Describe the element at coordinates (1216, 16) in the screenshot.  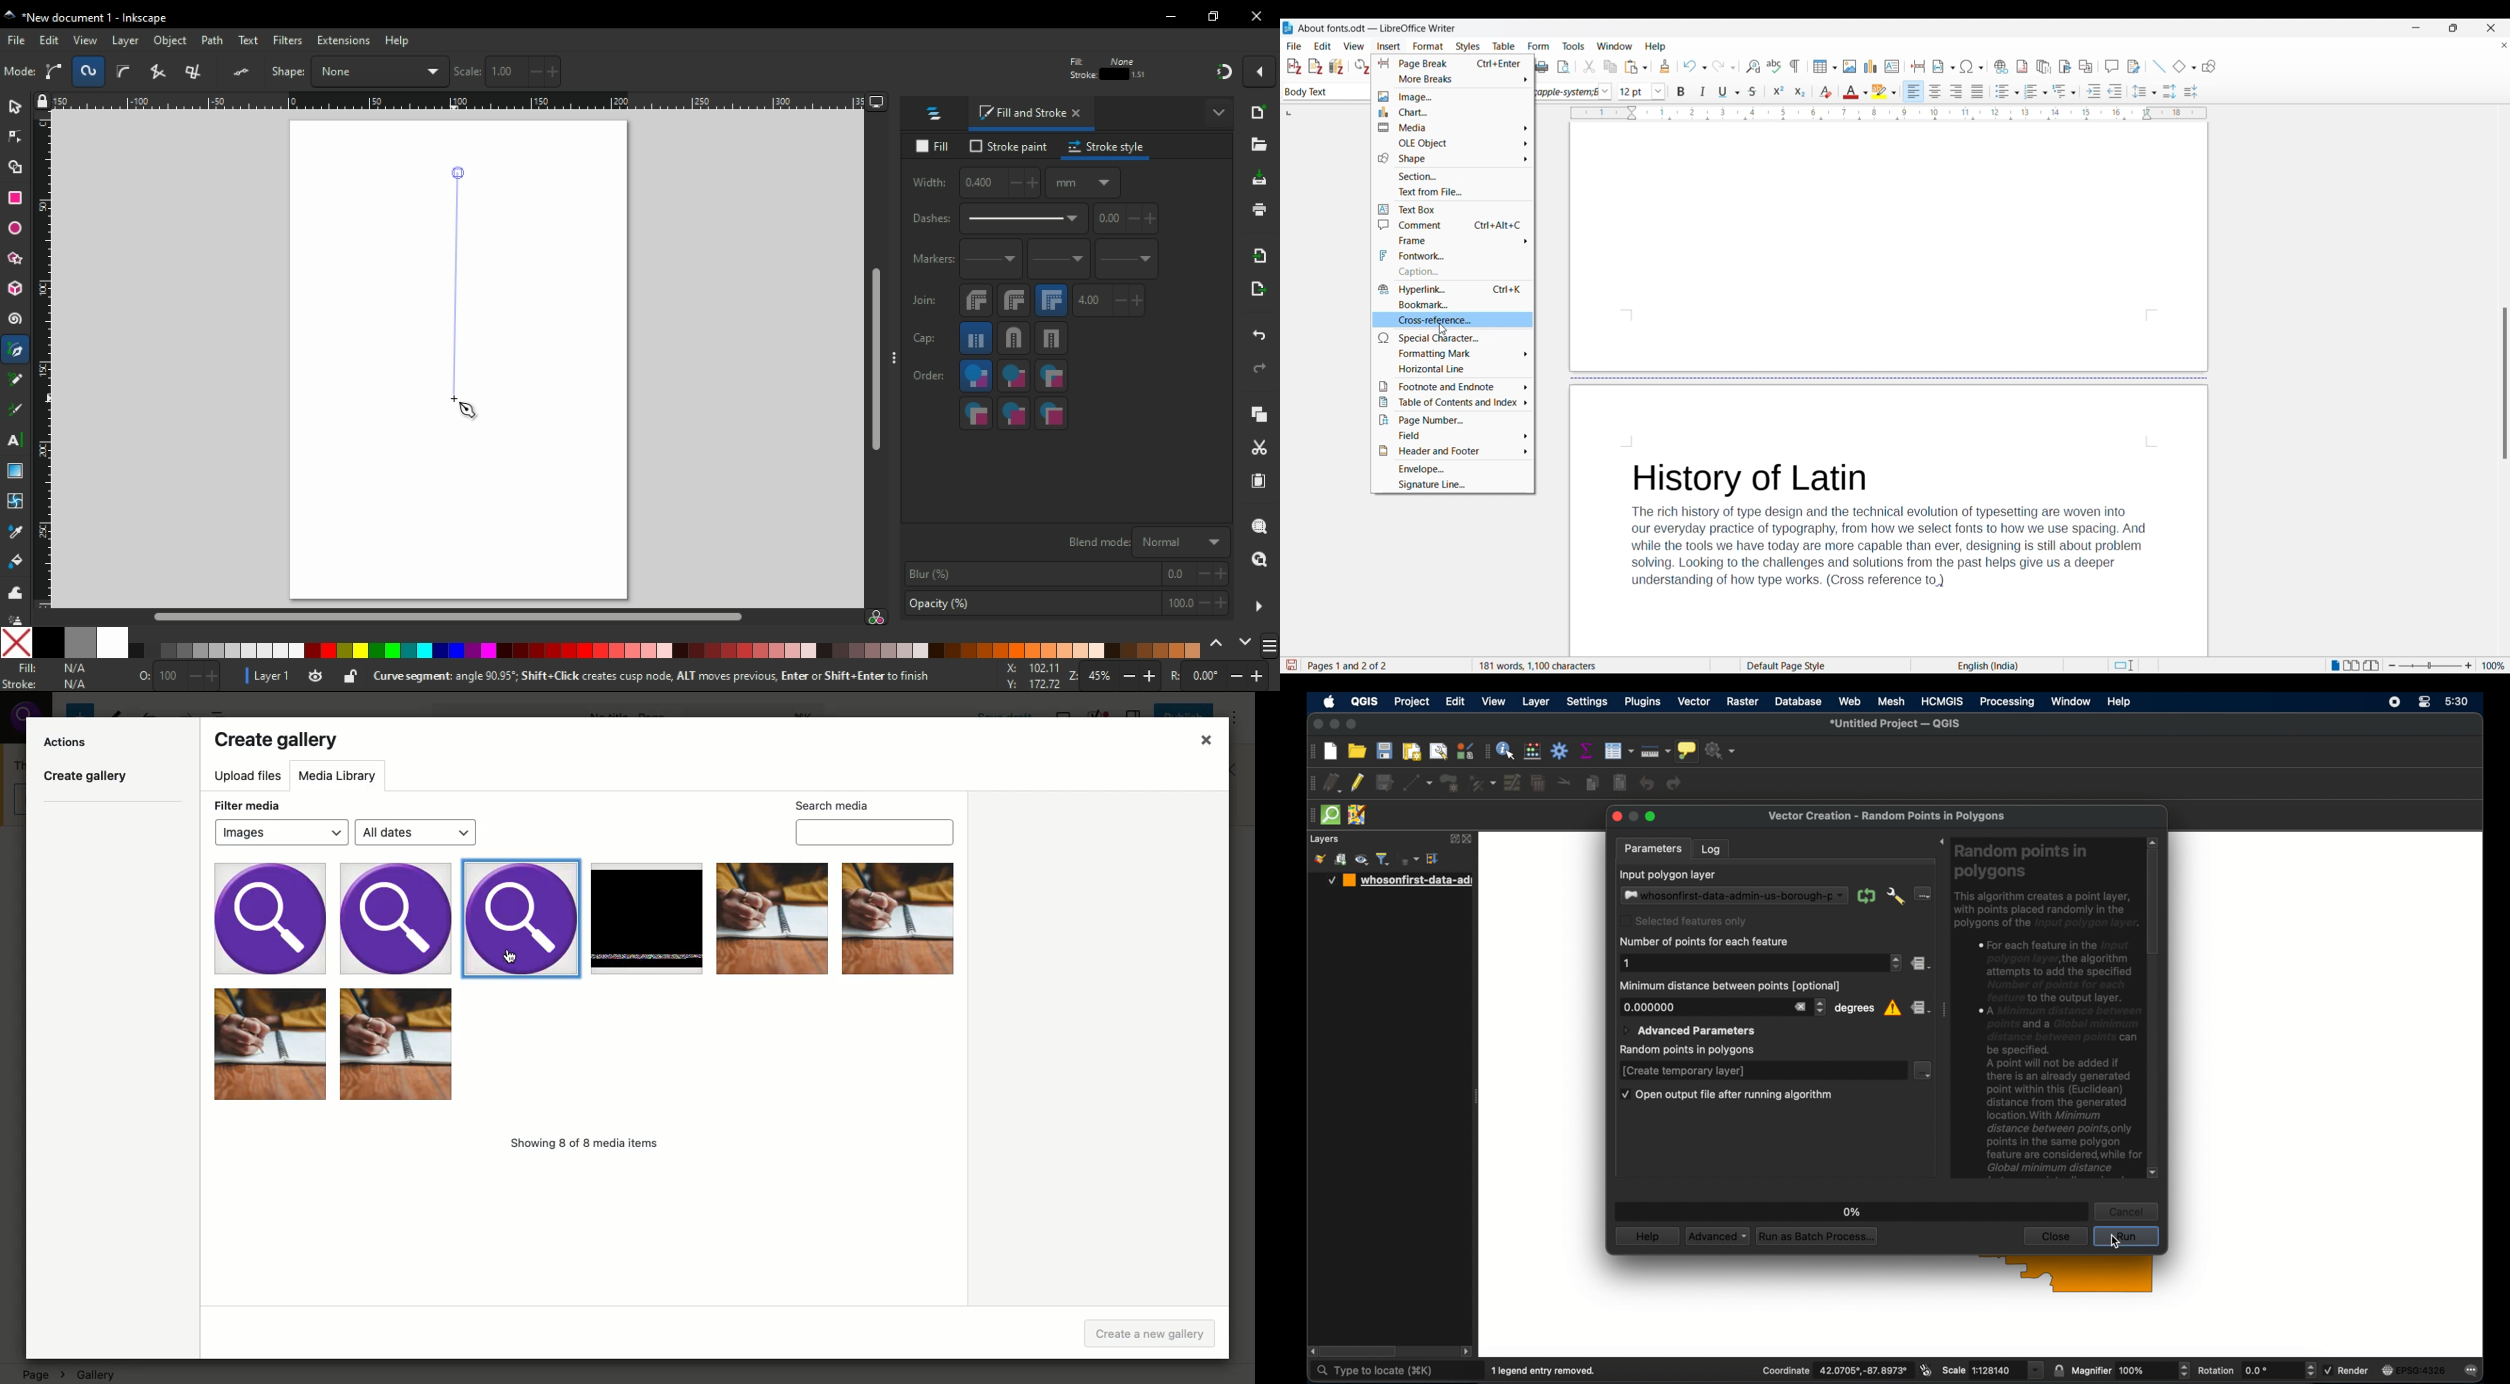
I see `restore` at that location.